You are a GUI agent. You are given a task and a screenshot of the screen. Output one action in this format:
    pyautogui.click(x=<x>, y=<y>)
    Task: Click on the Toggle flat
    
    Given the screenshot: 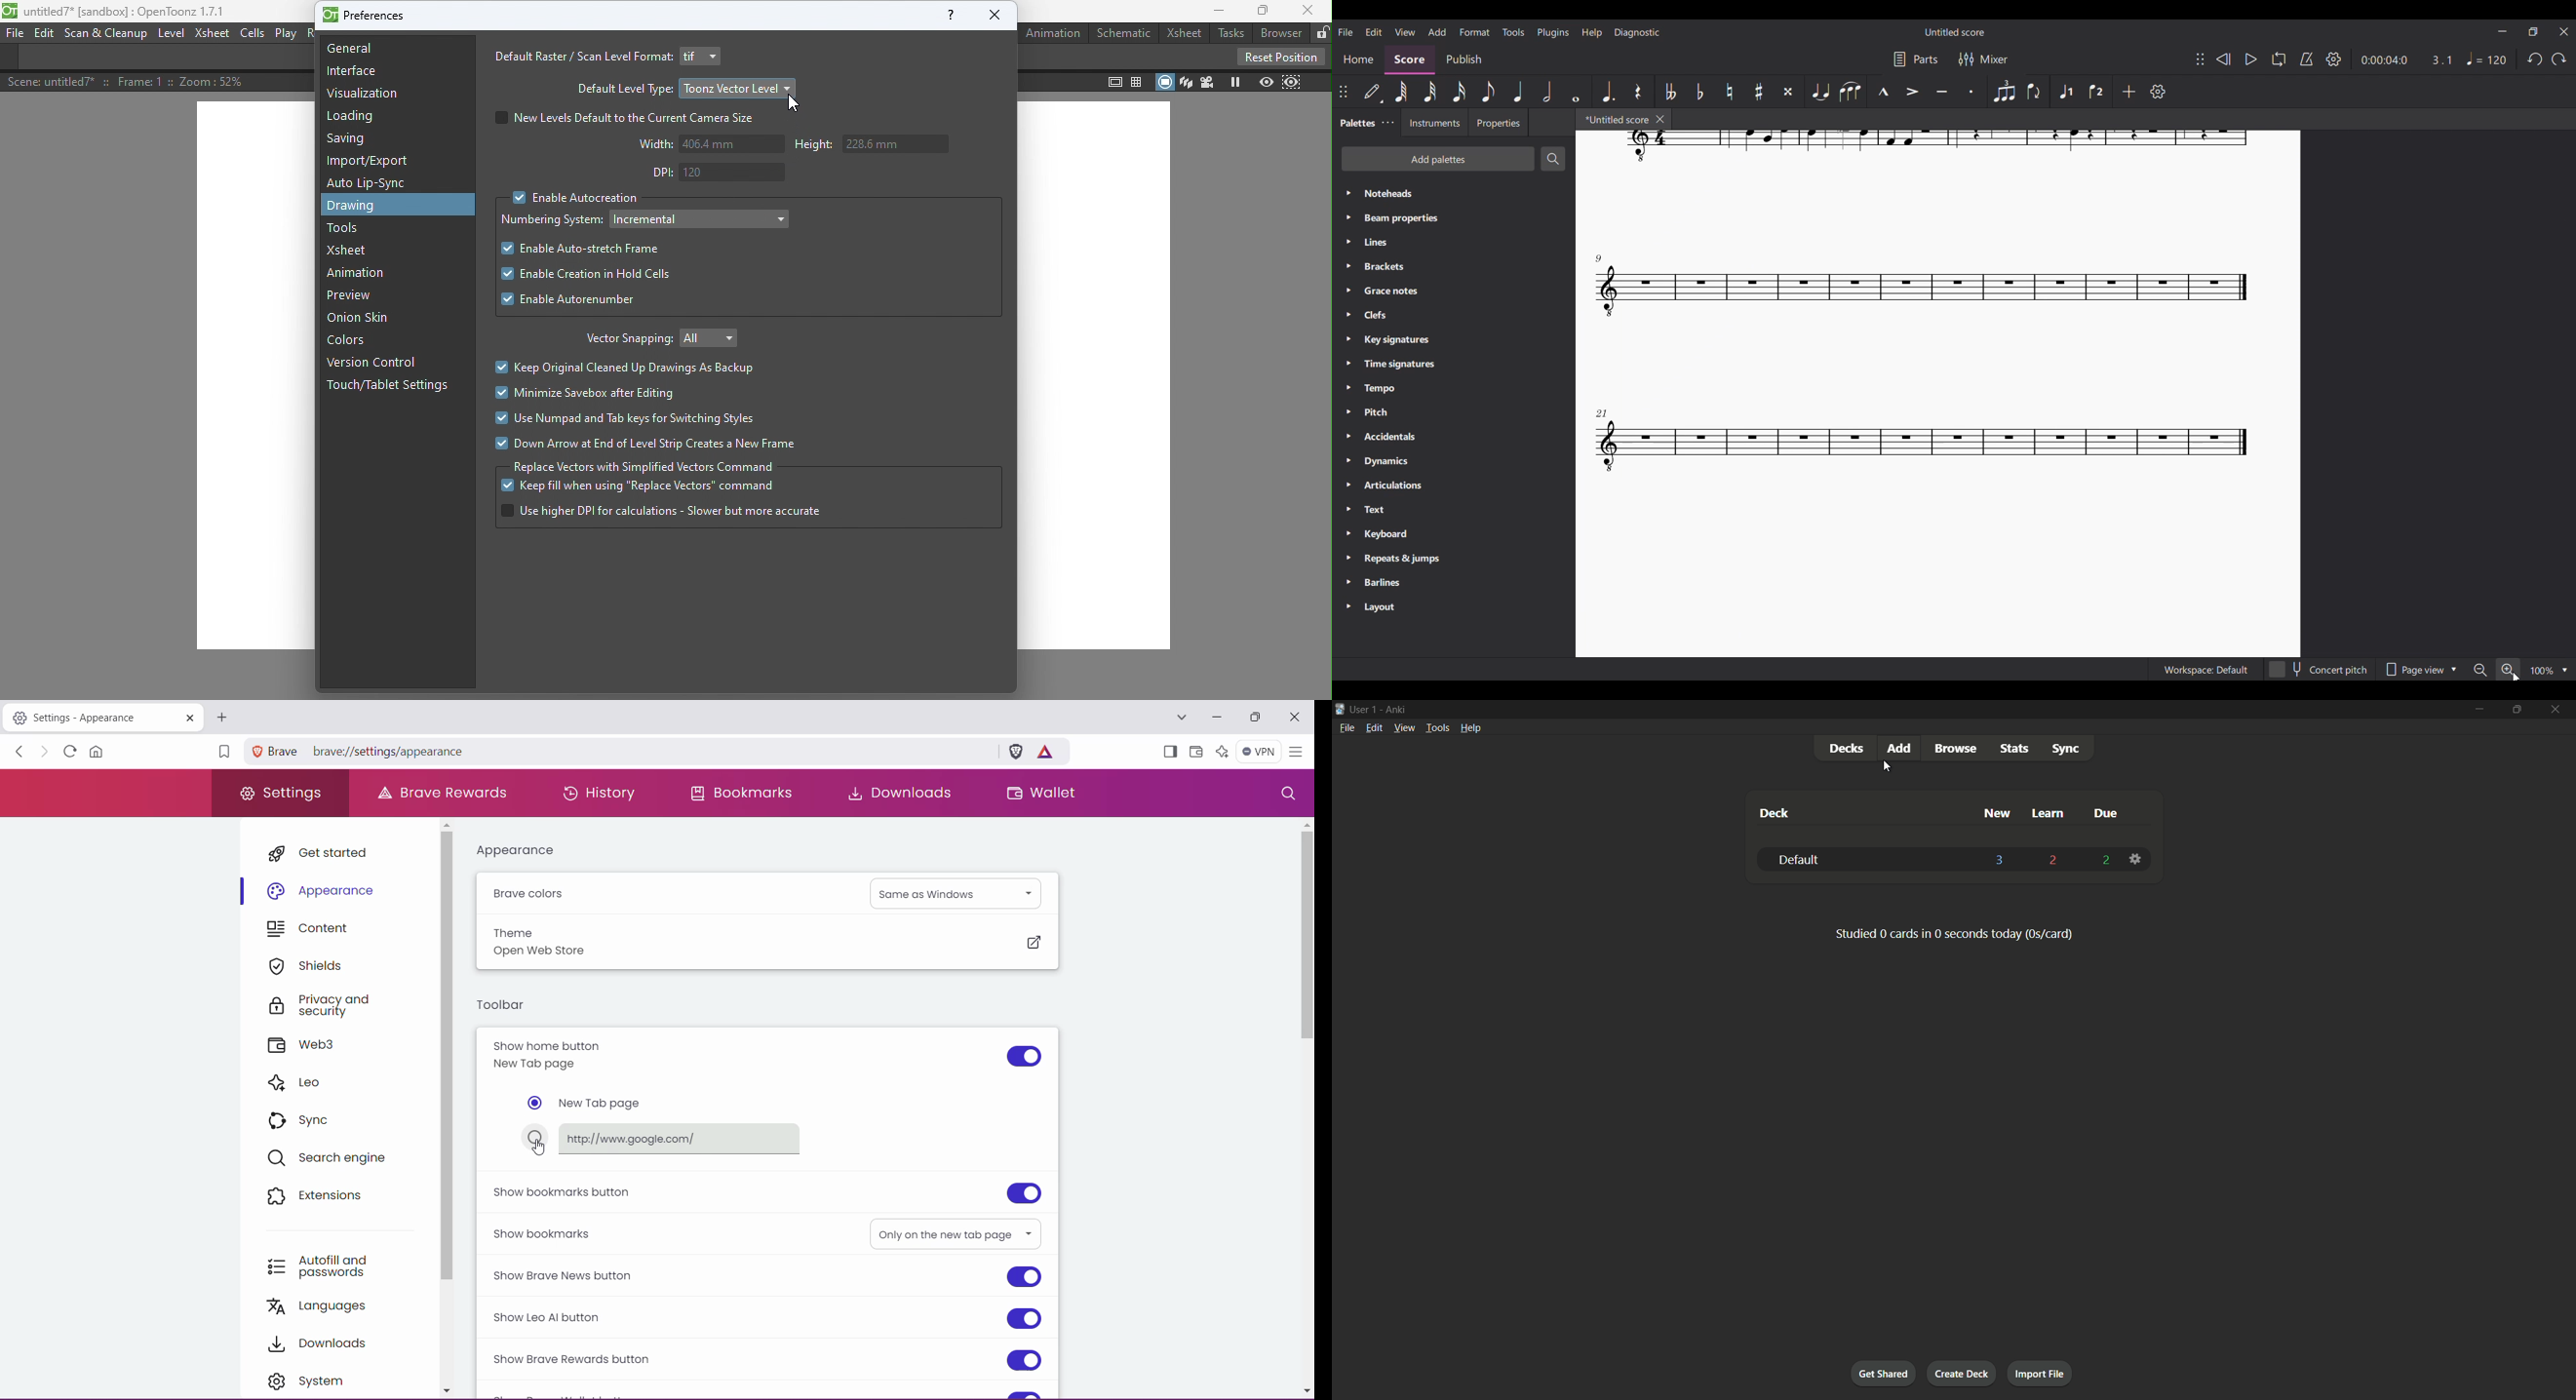 What is the action you would take?
    pyautogui.click(x=1699, y=91)
    